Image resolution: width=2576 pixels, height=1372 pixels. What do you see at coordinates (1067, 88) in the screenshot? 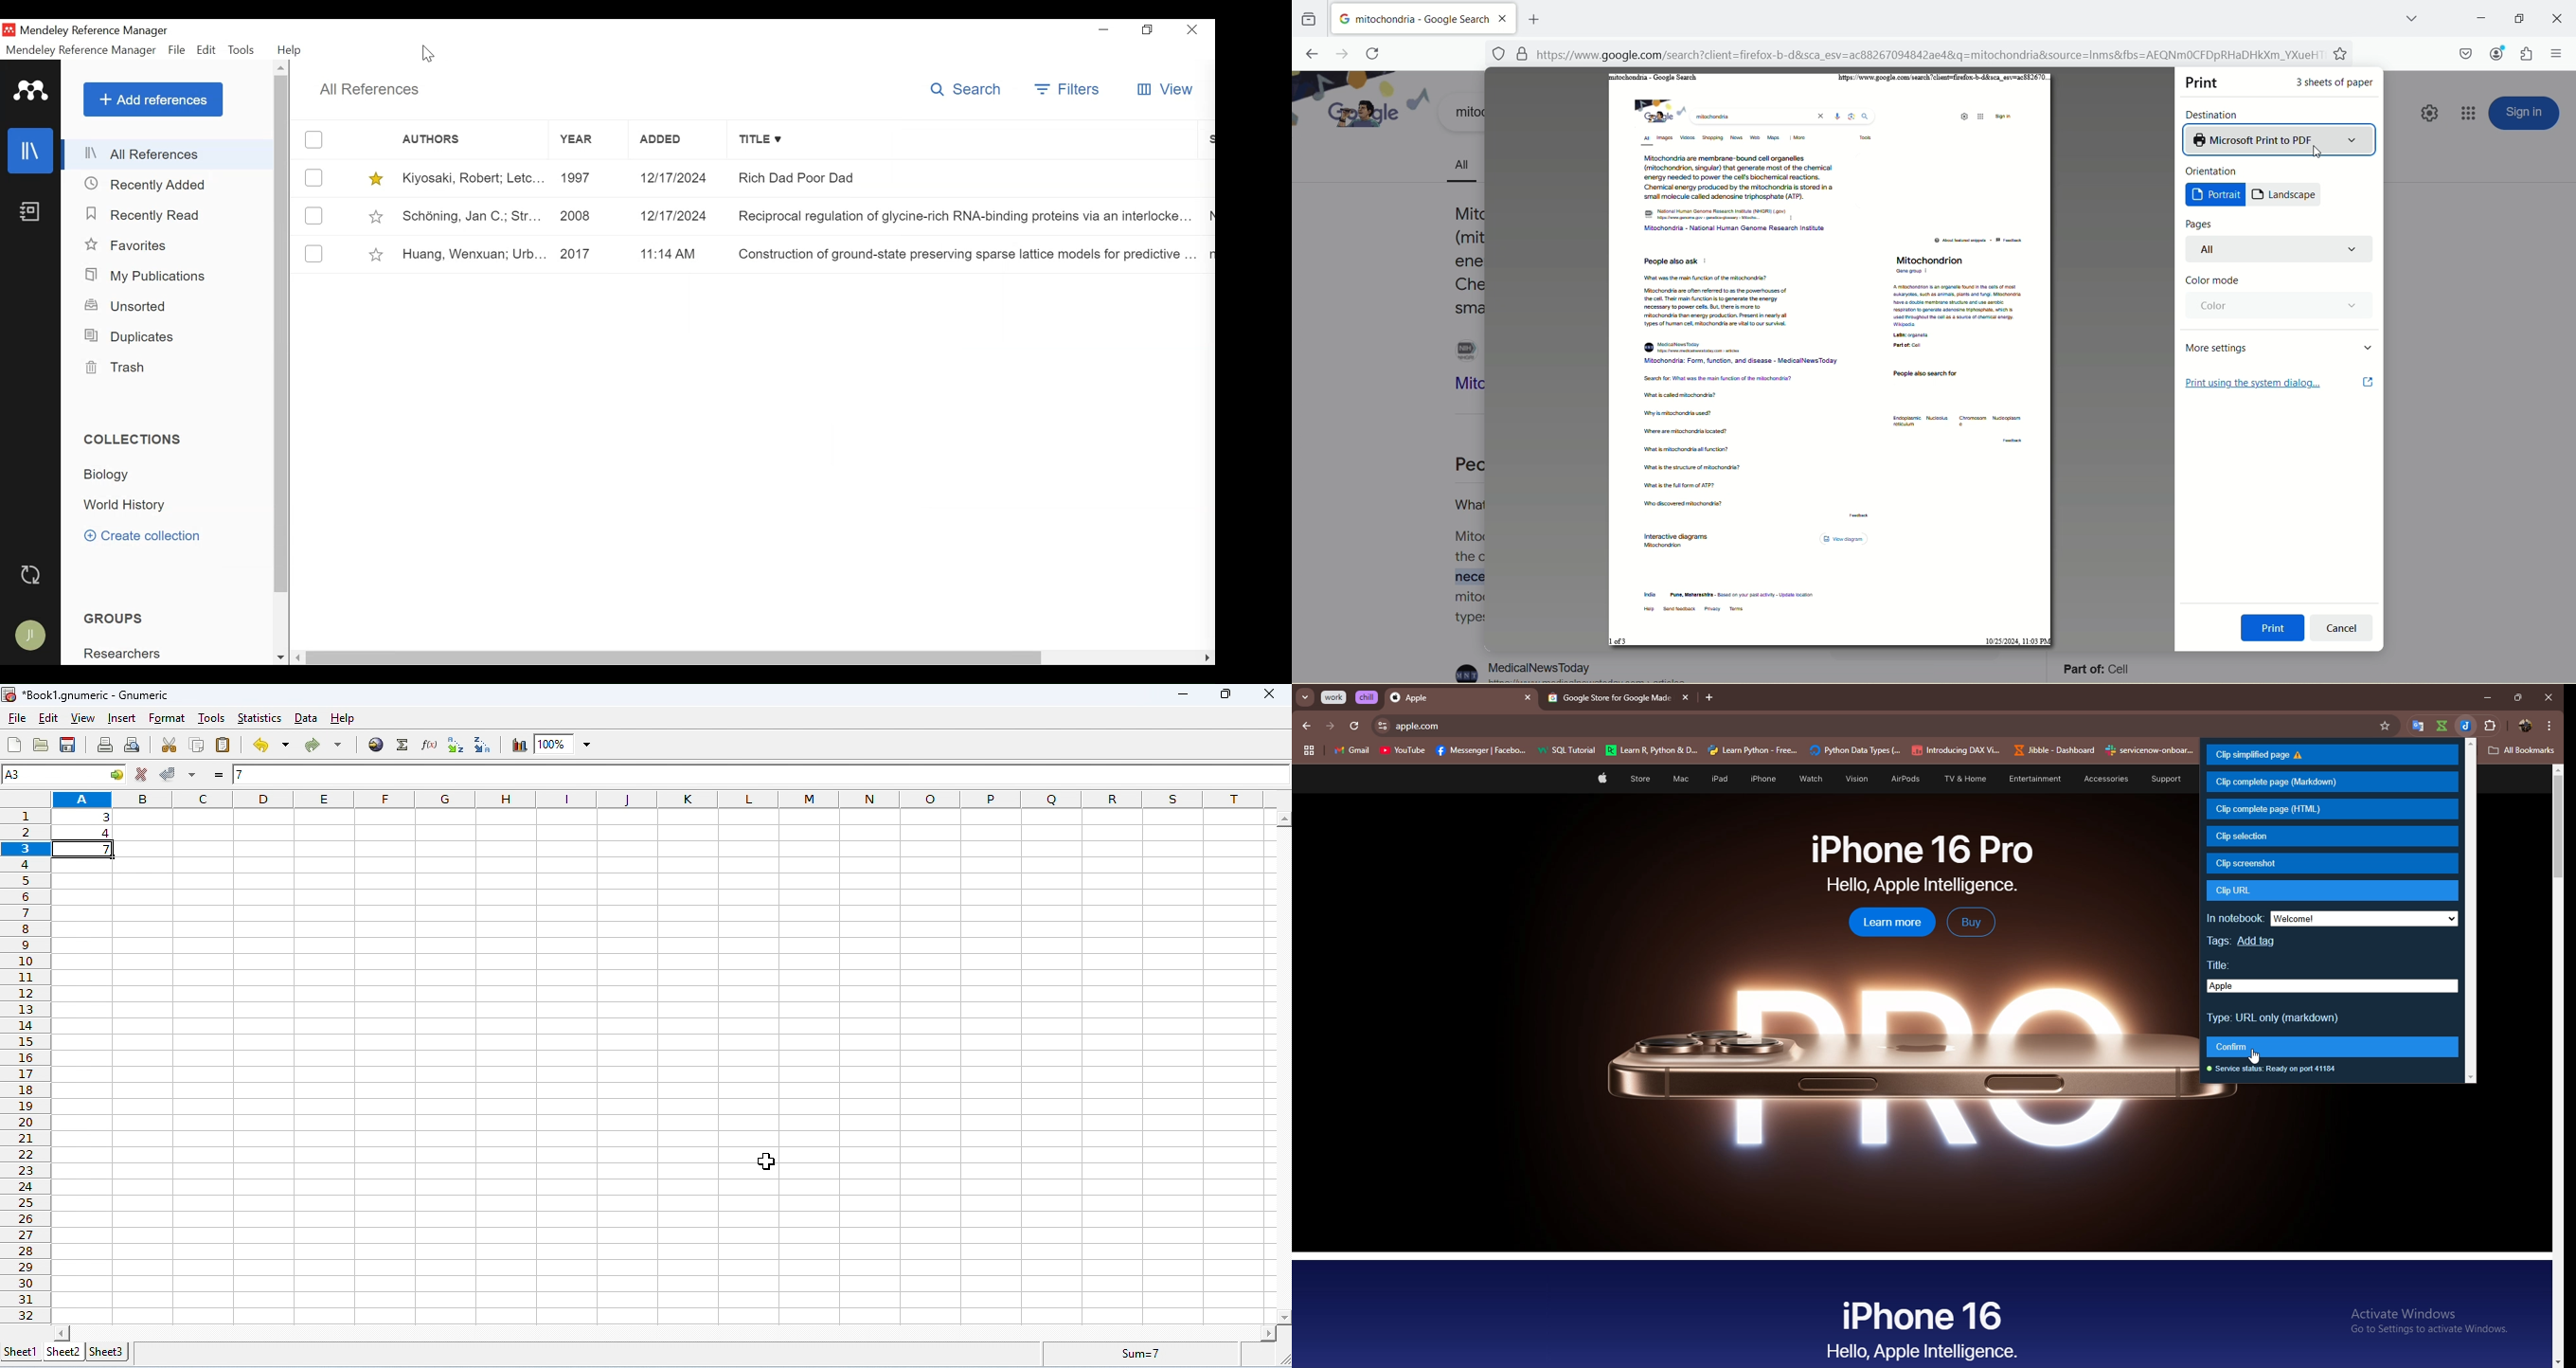
I see `Filter` at bounding box center [1067, 88].